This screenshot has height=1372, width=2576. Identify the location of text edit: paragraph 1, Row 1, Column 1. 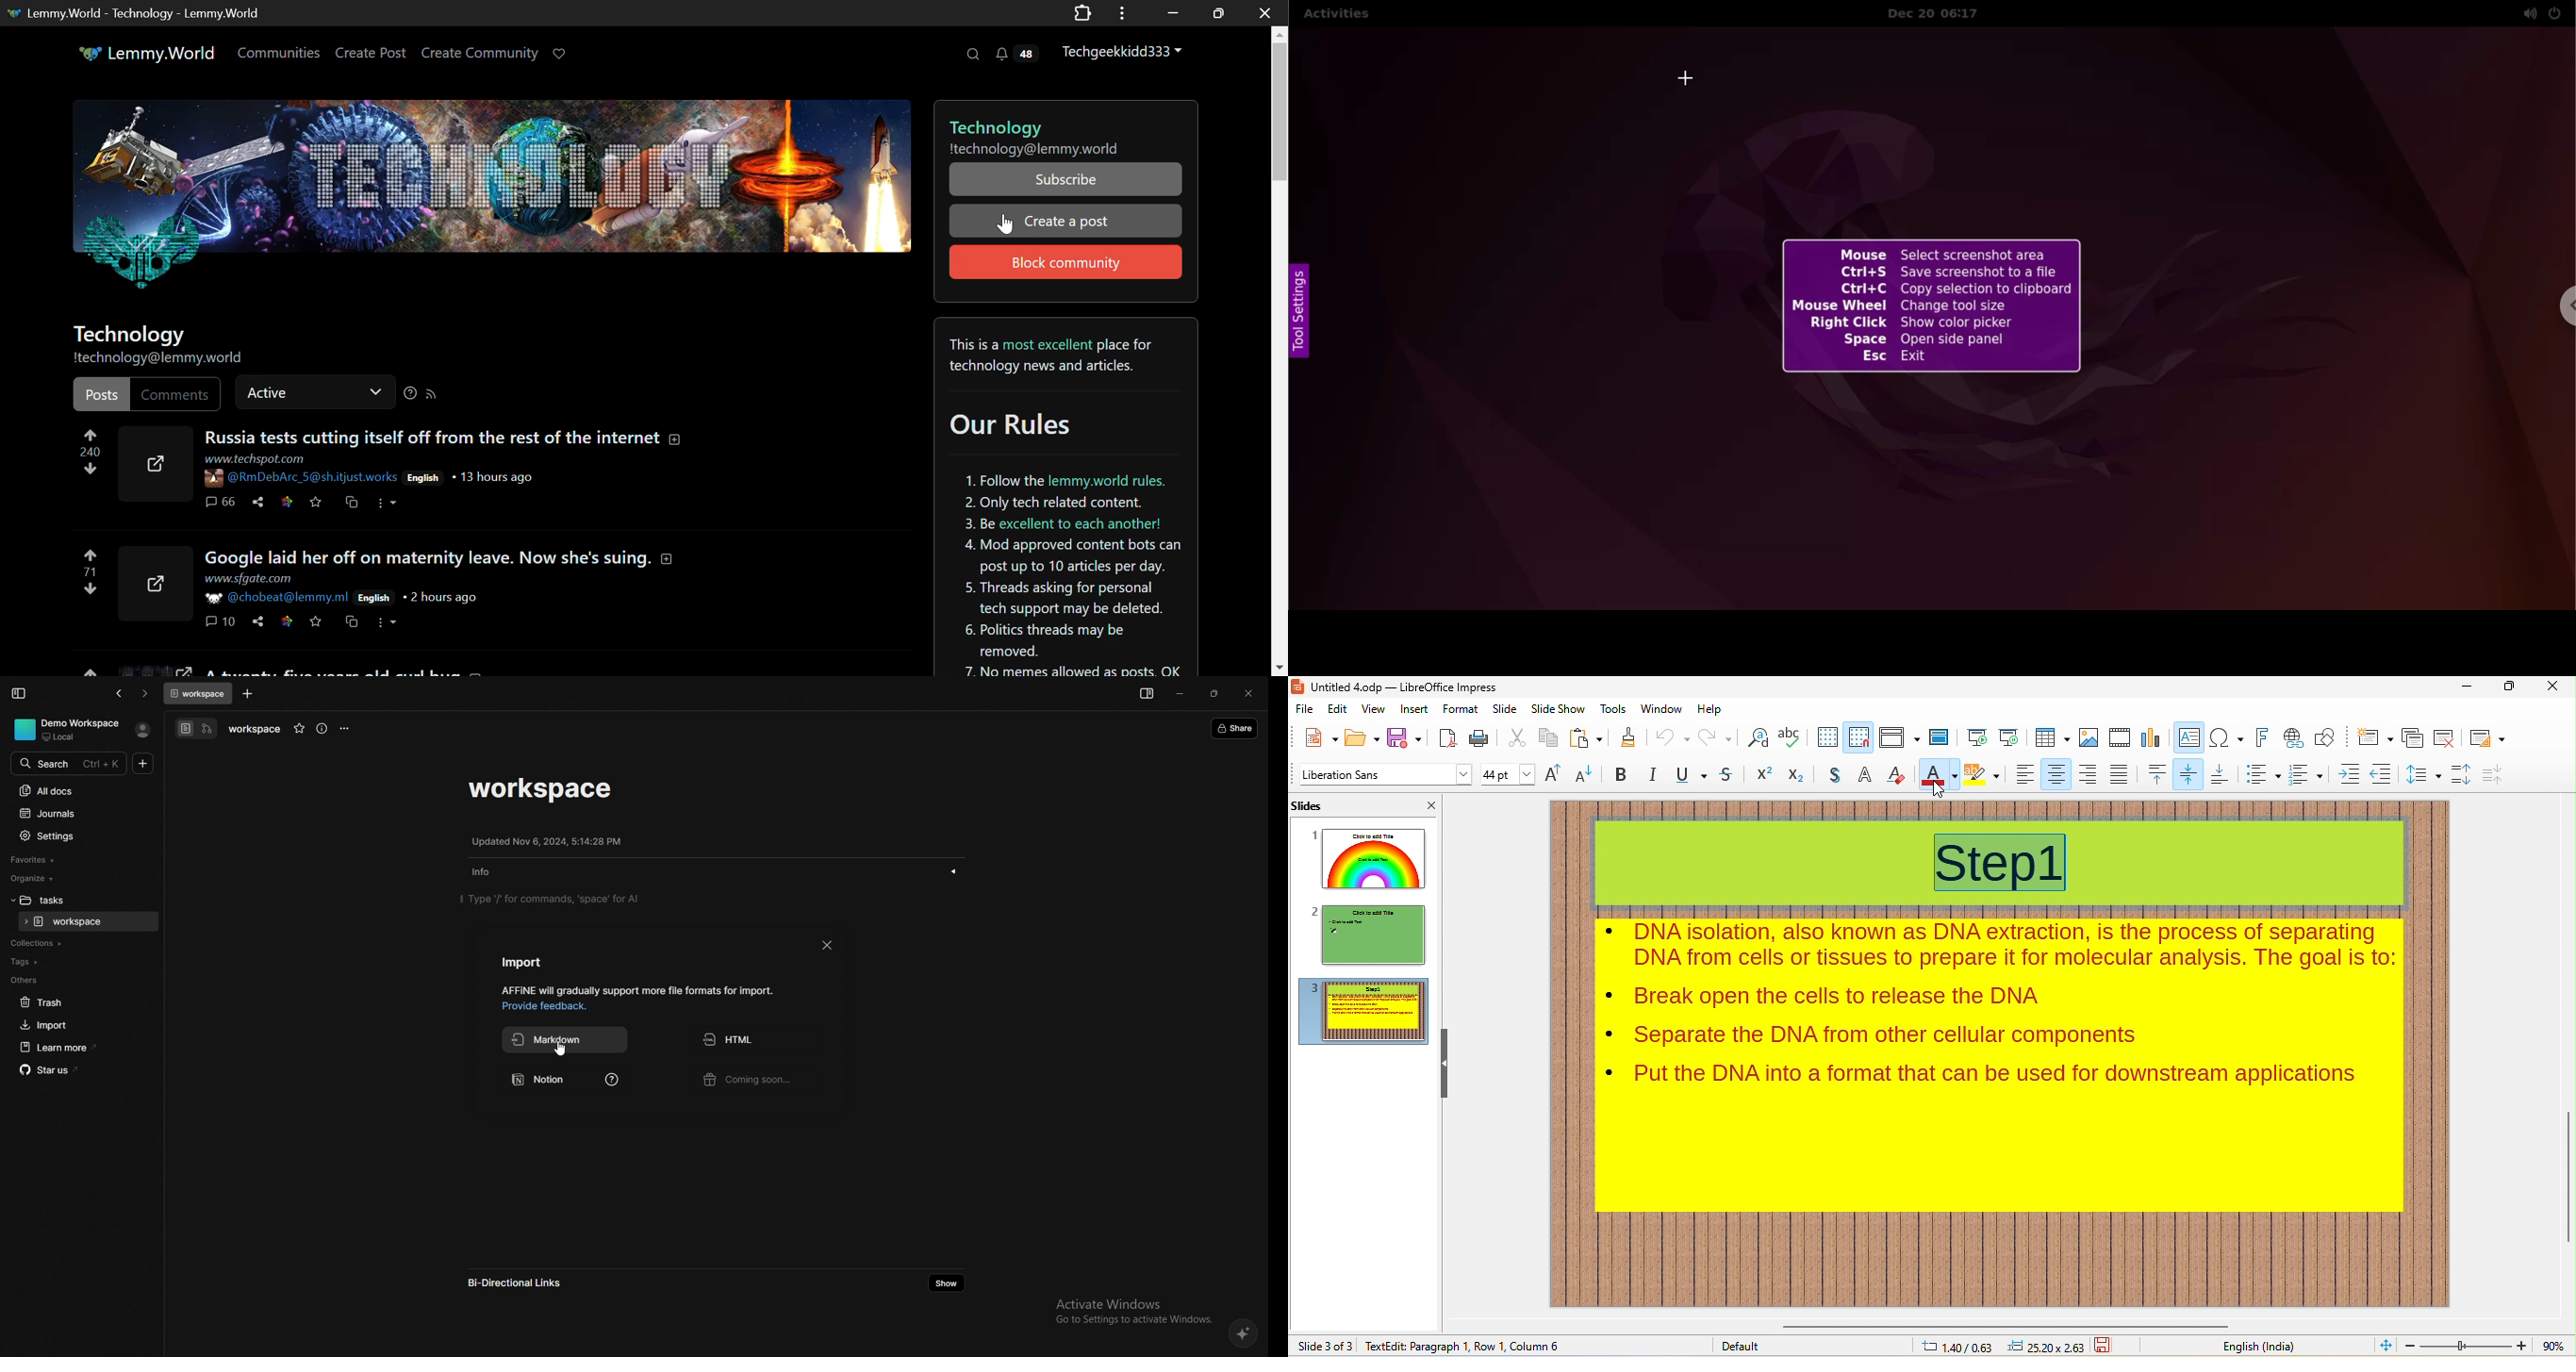
(1468, 1346).